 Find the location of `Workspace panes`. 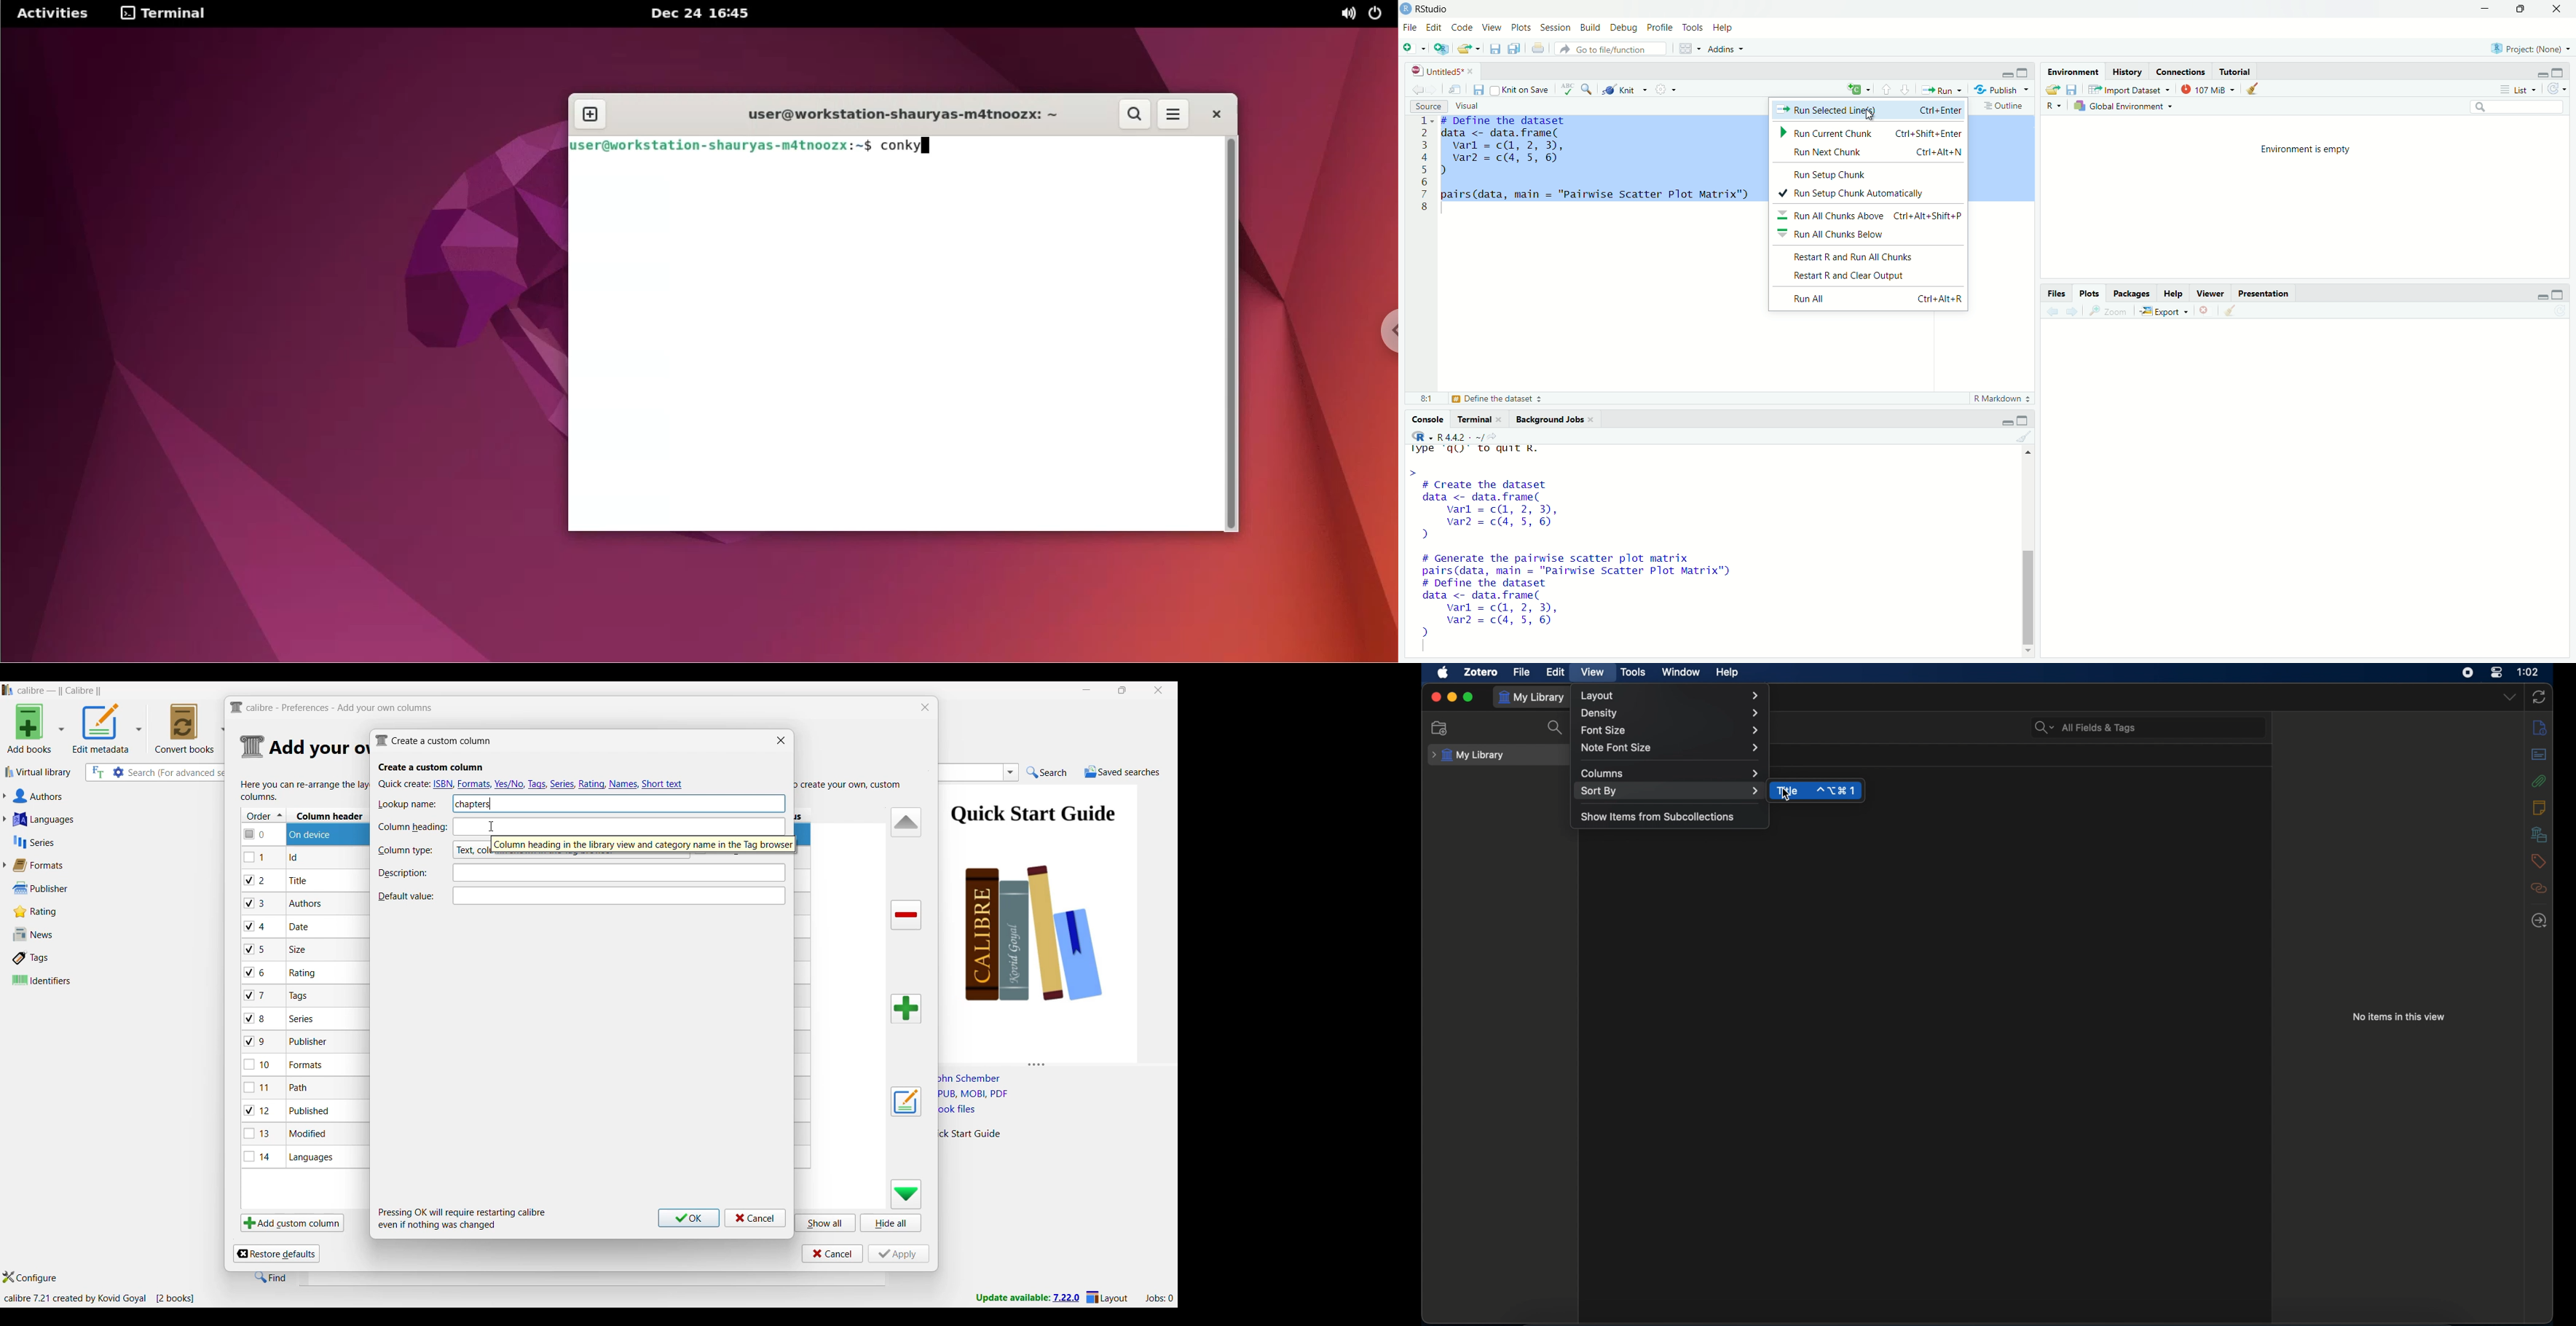

Workspace panes is located at coordinates (1687, 47).